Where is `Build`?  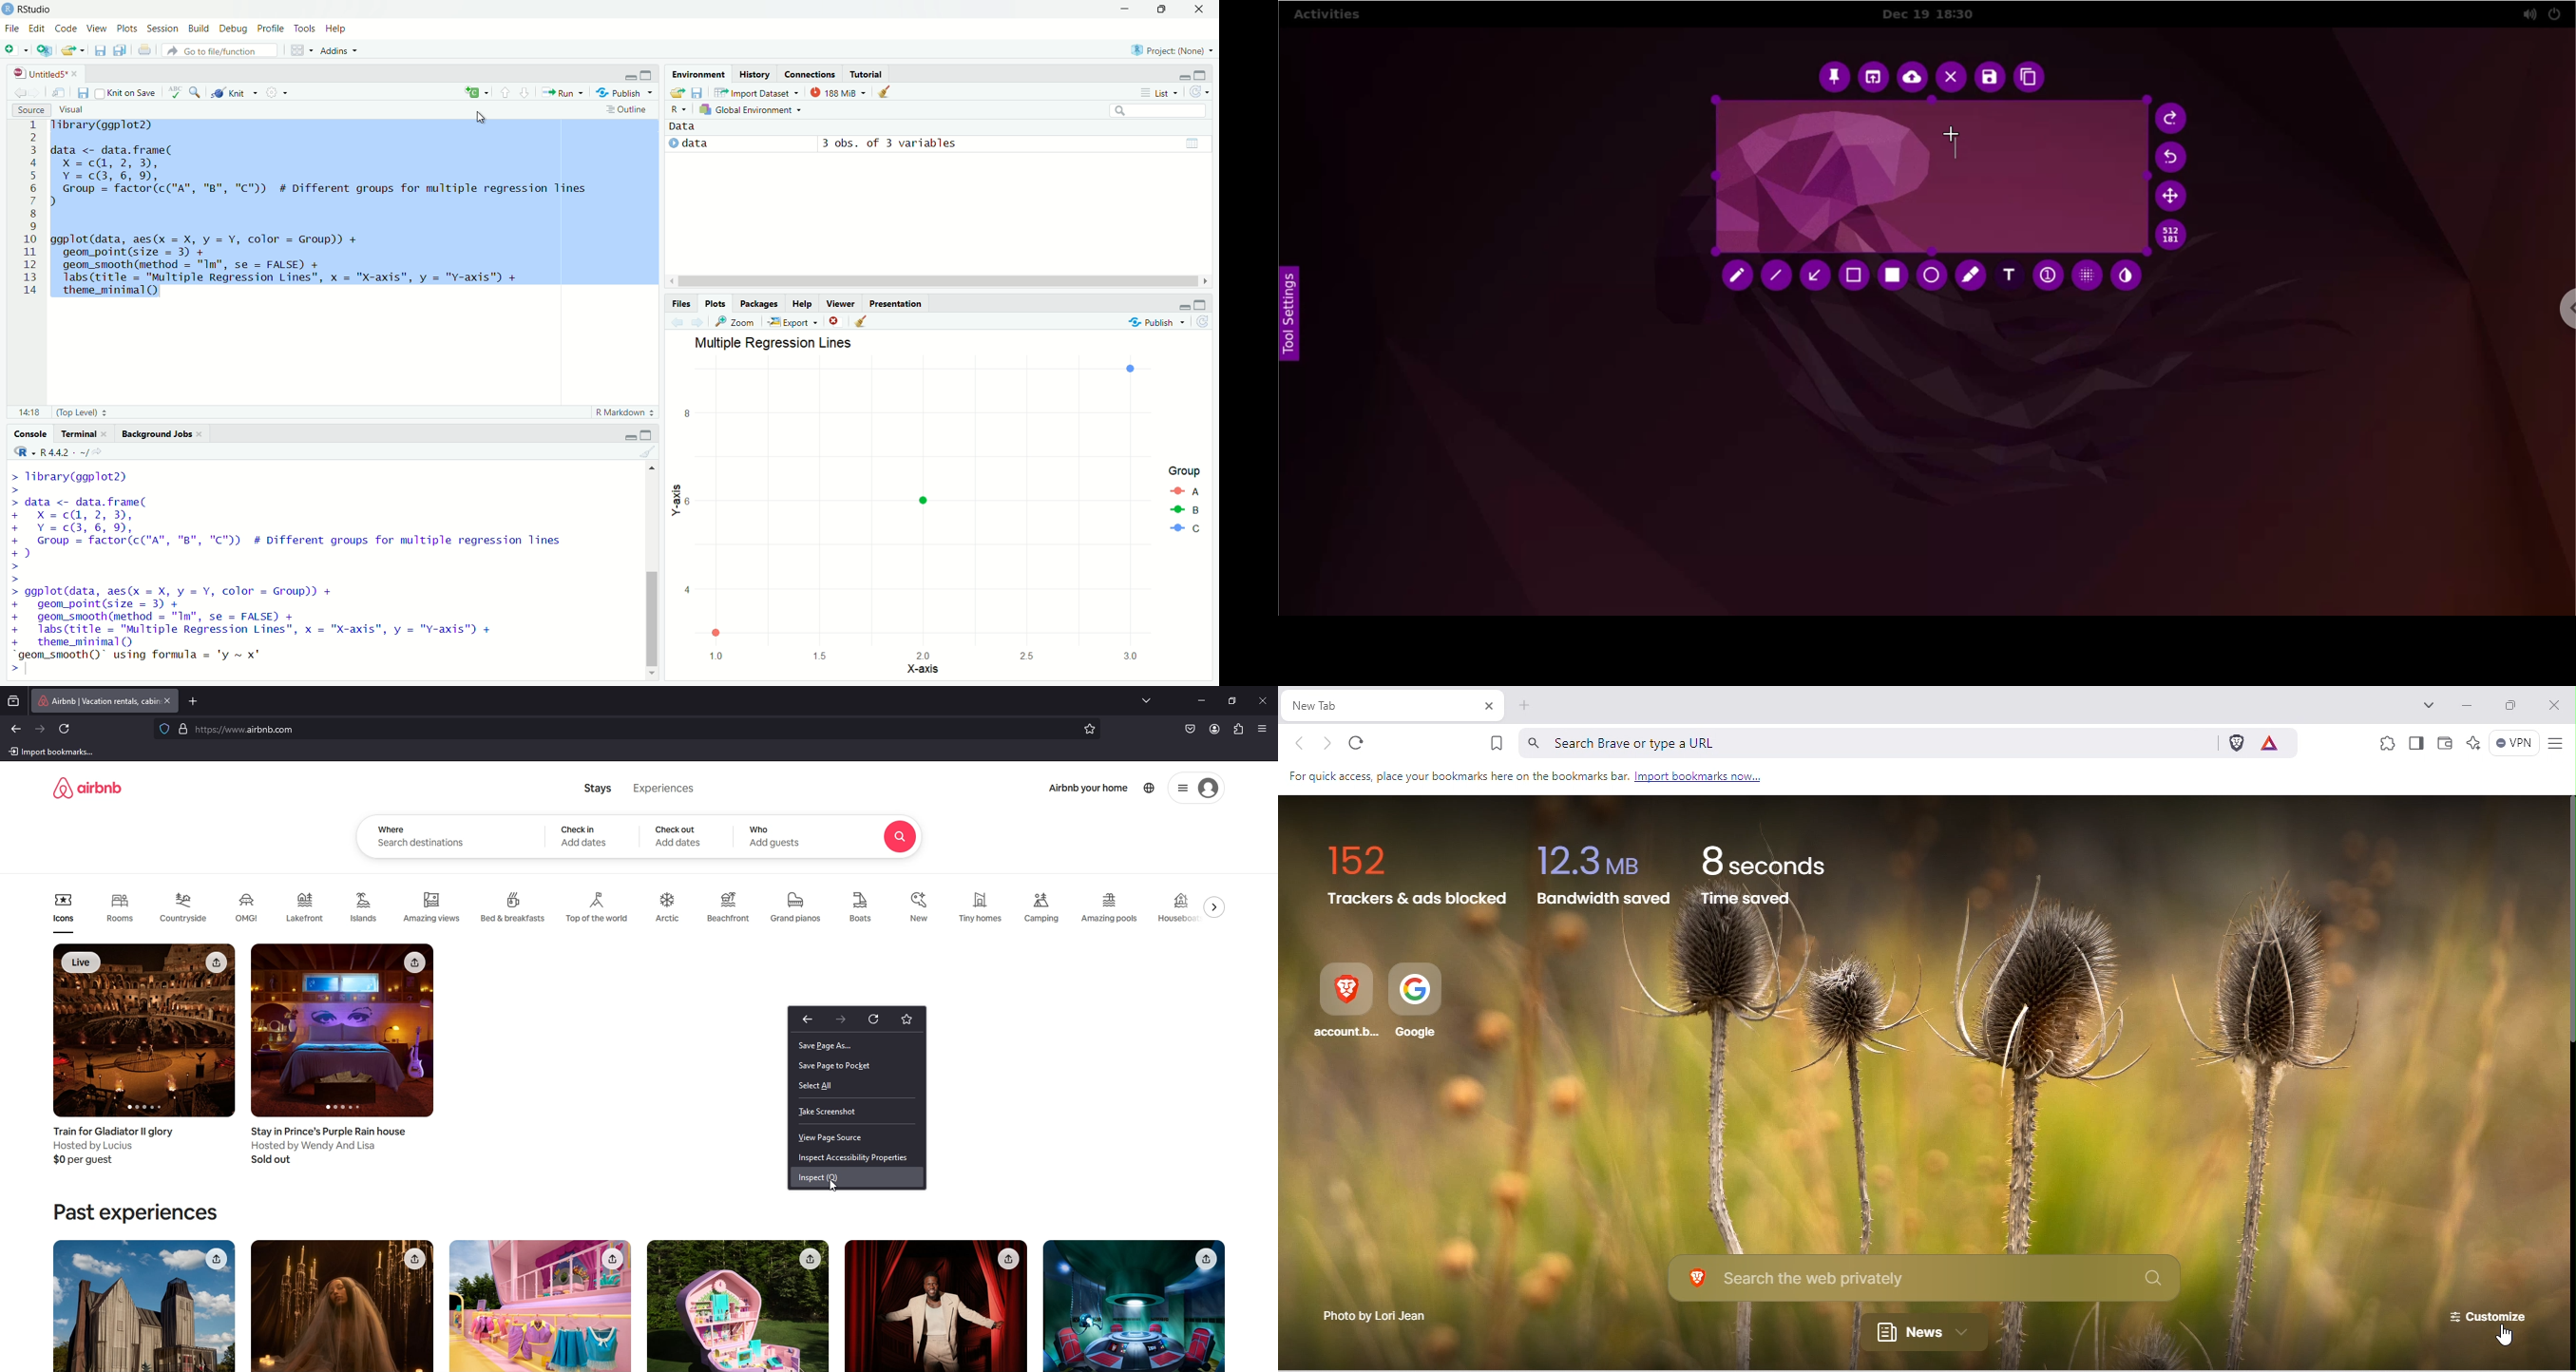
Build is located at coordinates (198, 29).